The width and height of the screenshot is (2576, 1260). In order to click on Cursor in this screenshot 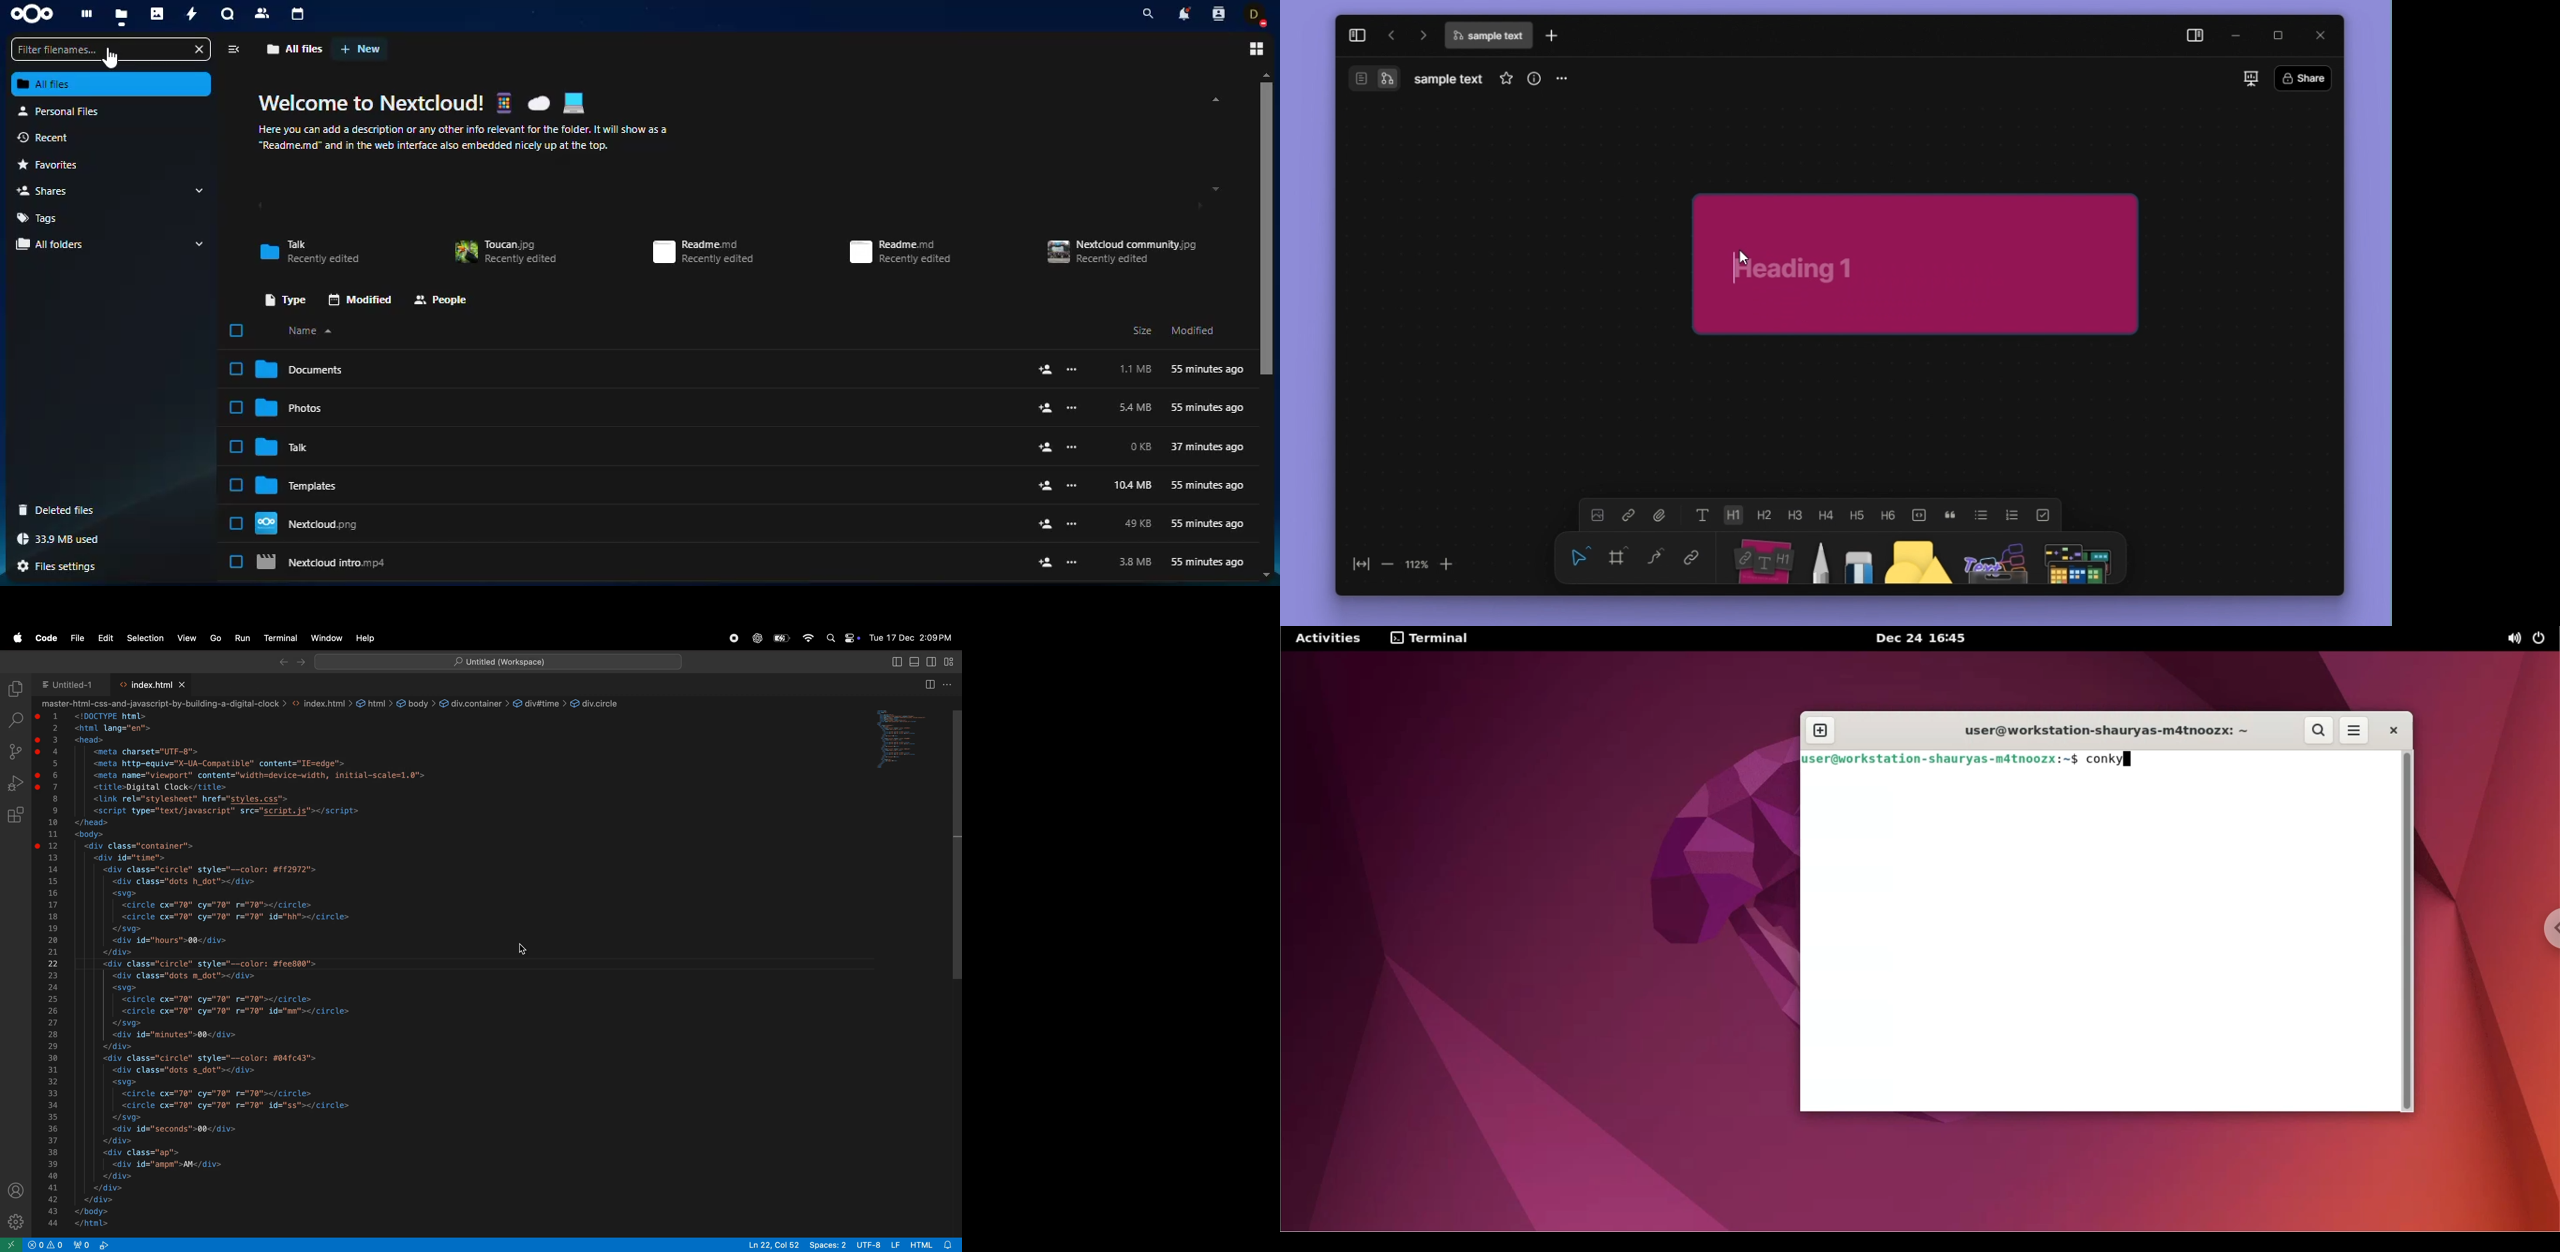, I will do `click(111, 58)`.